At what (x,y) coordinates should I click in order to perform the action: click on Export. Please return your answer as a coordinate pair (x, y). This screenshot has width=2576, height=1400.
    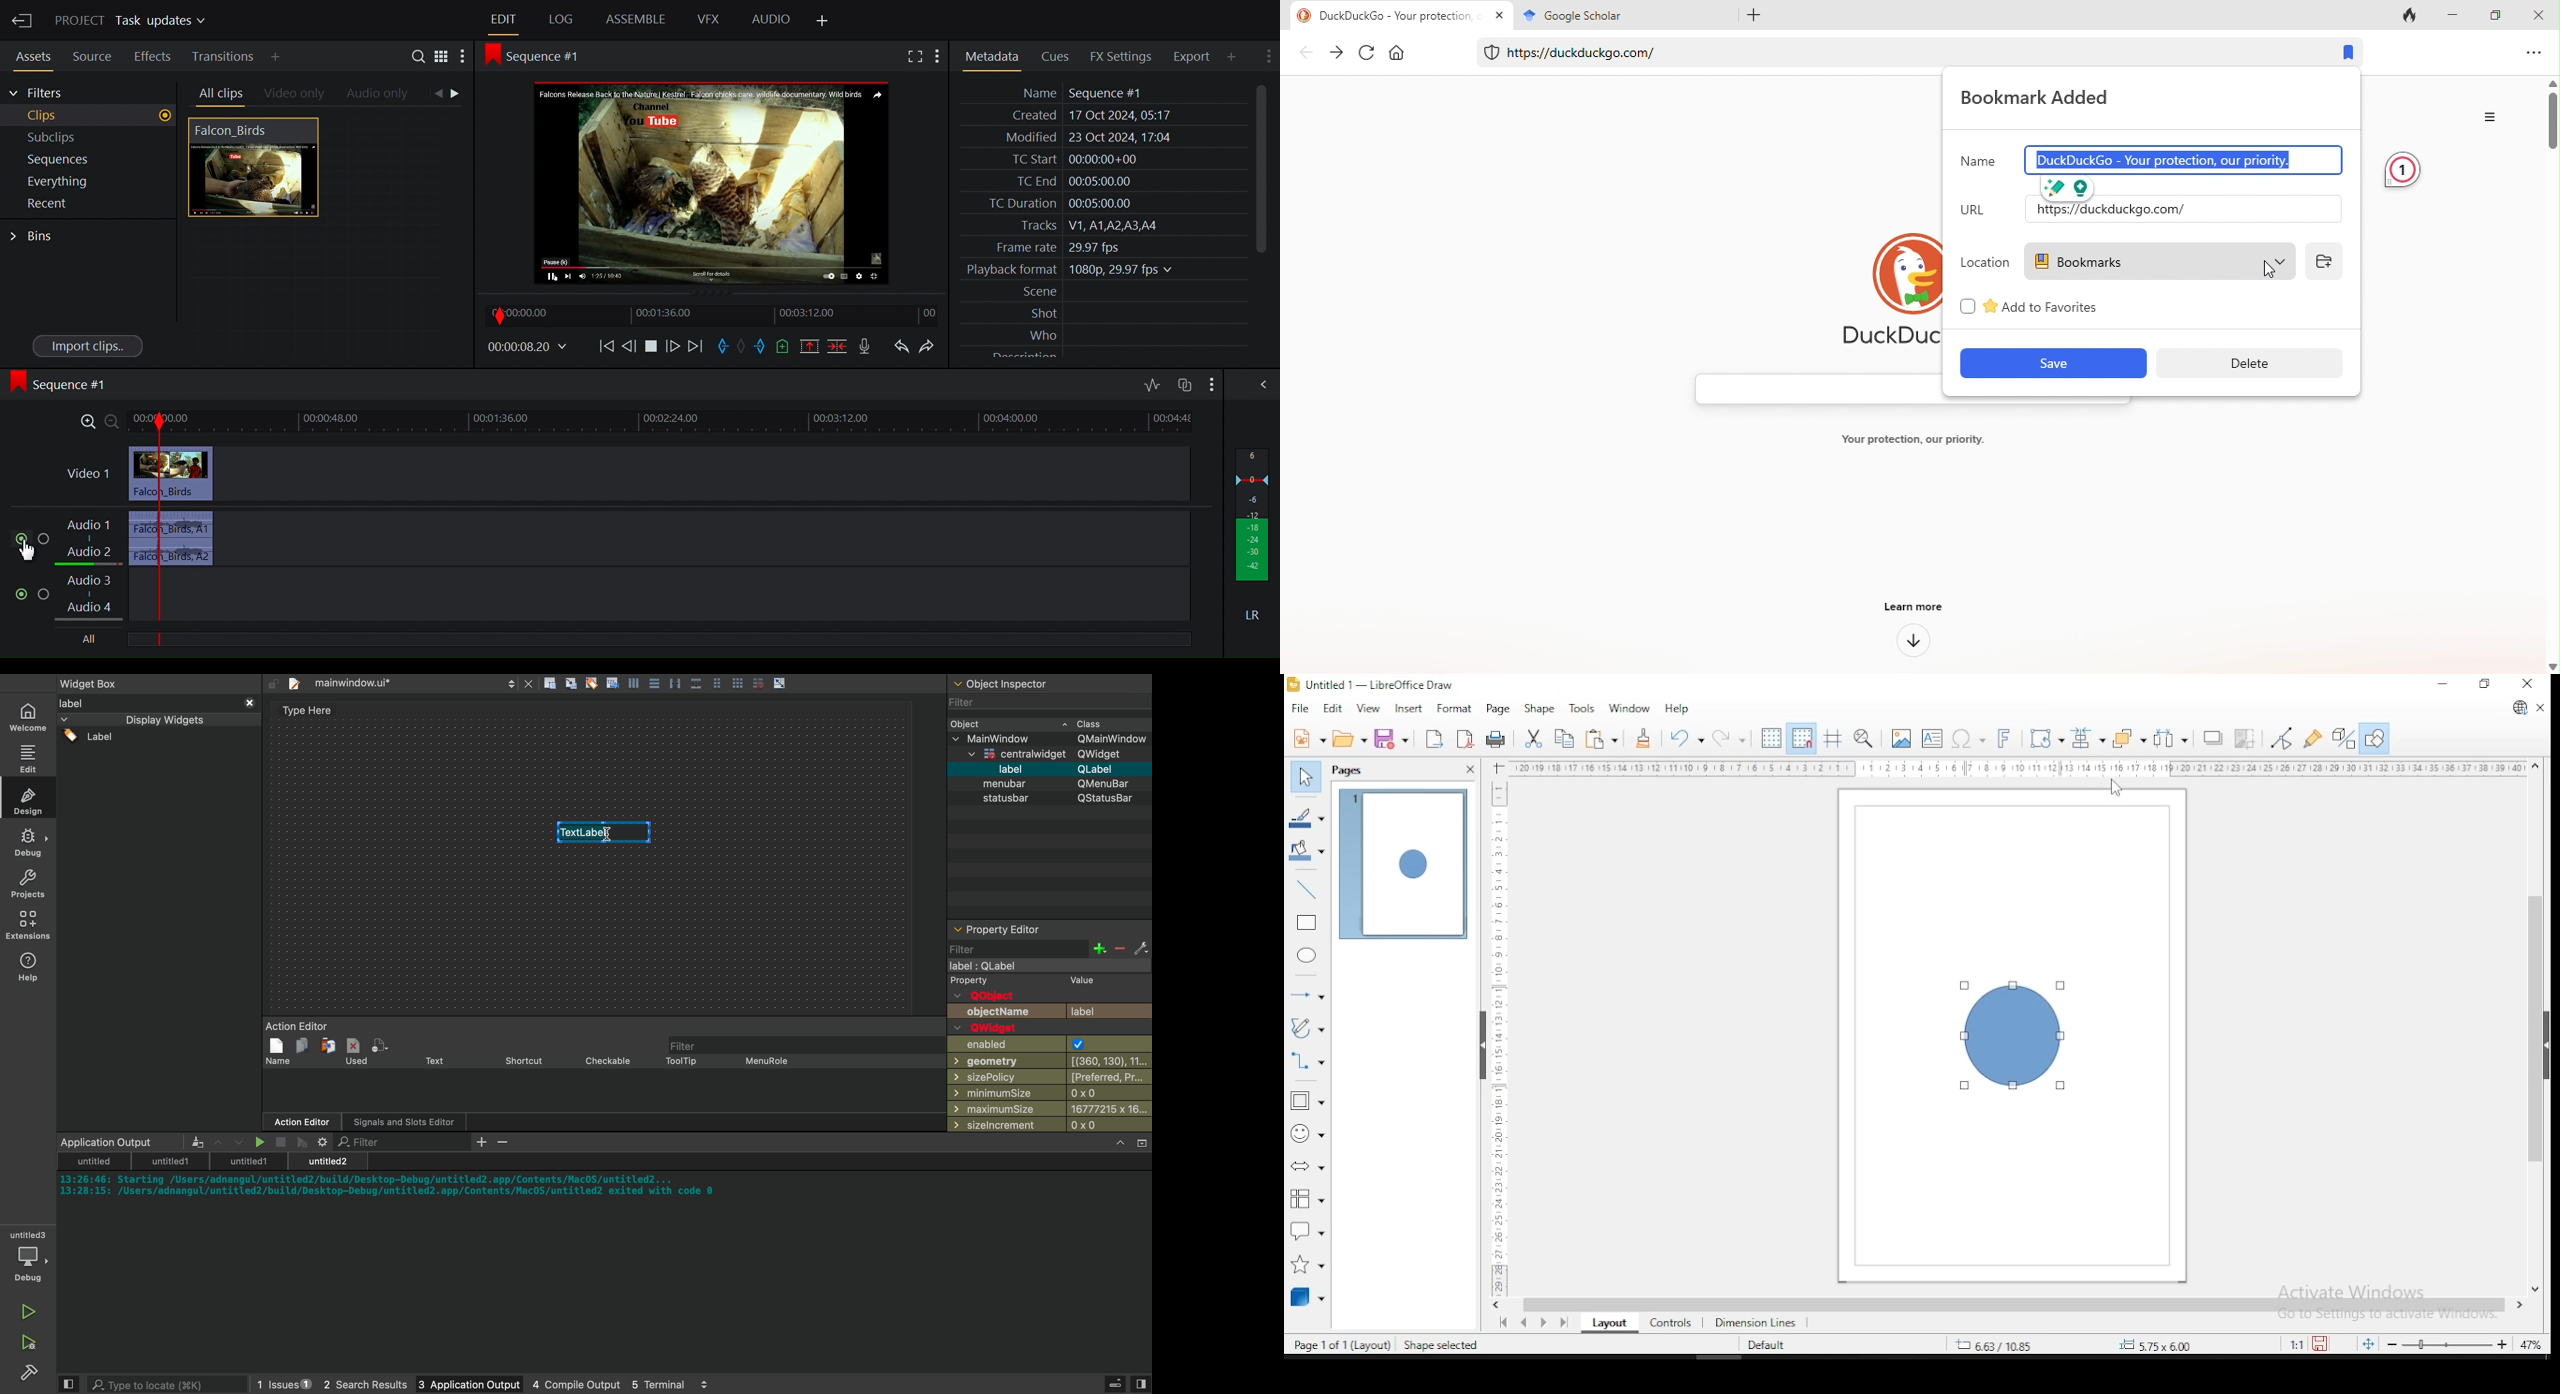
    Looking at the image, I should click on (1197, 56).